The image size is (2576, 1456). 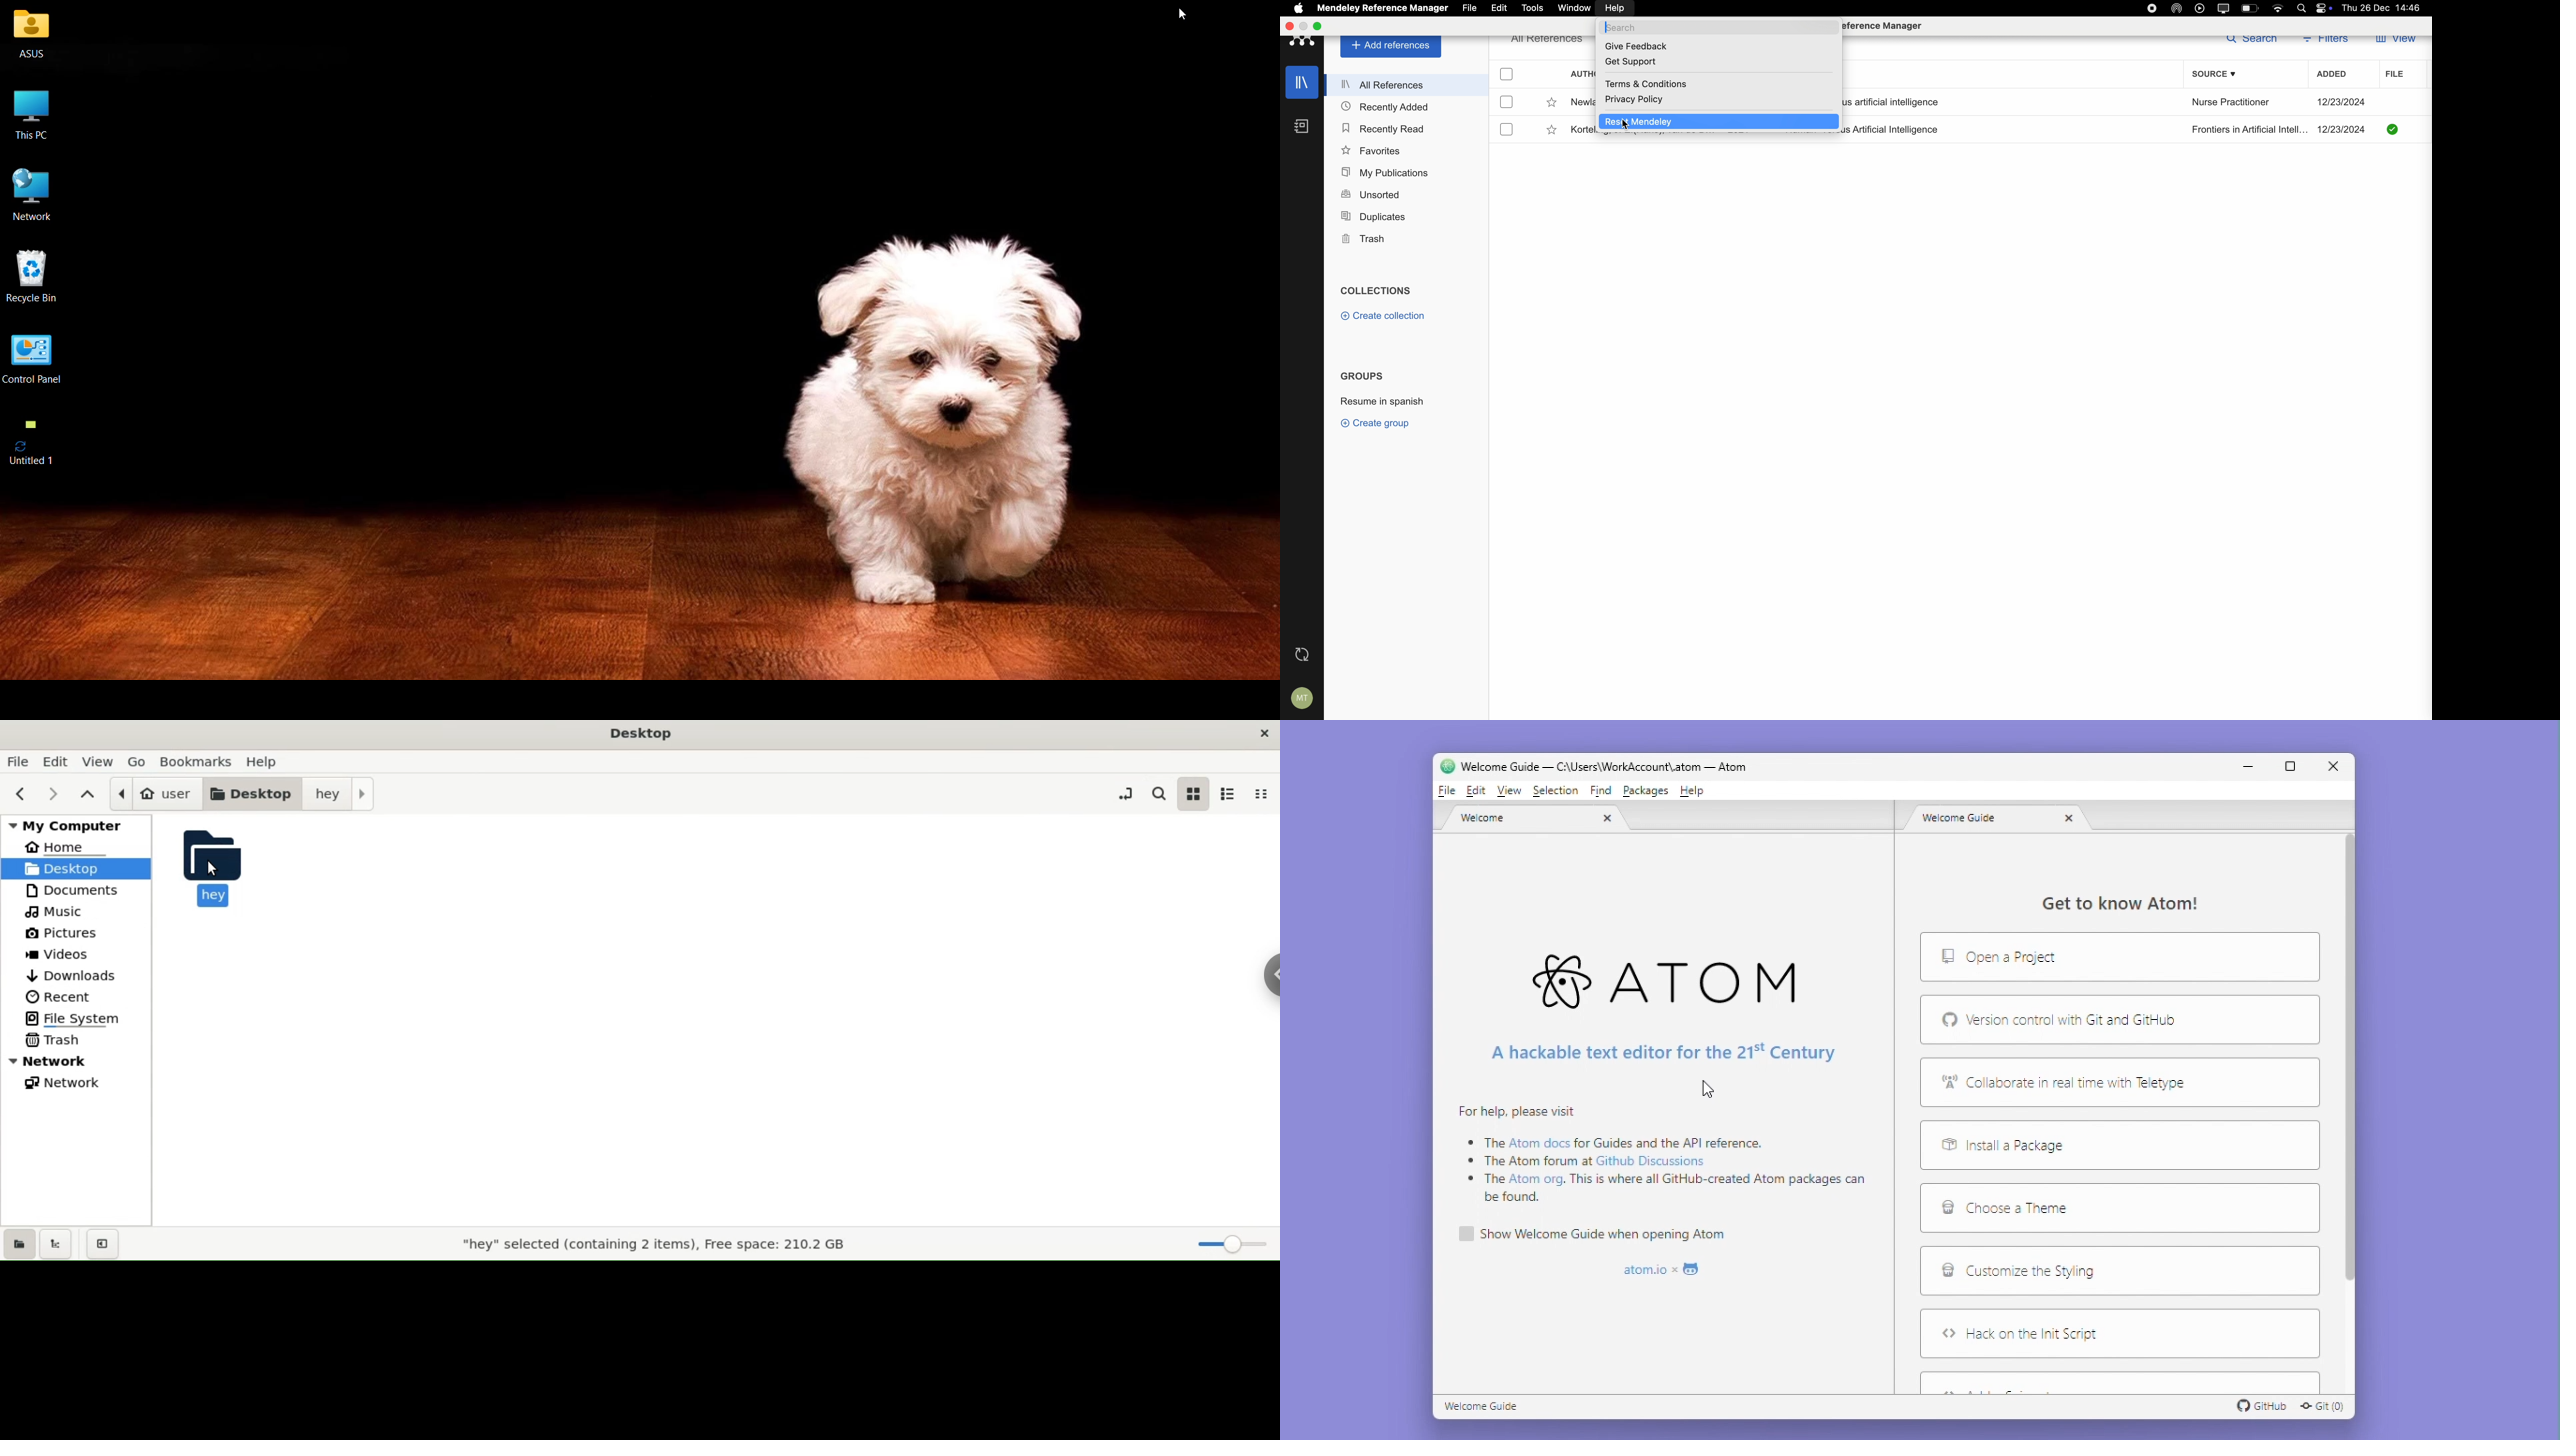 I want to click on Version control with Git and Git Hub, so click(x=2081, y=1020).